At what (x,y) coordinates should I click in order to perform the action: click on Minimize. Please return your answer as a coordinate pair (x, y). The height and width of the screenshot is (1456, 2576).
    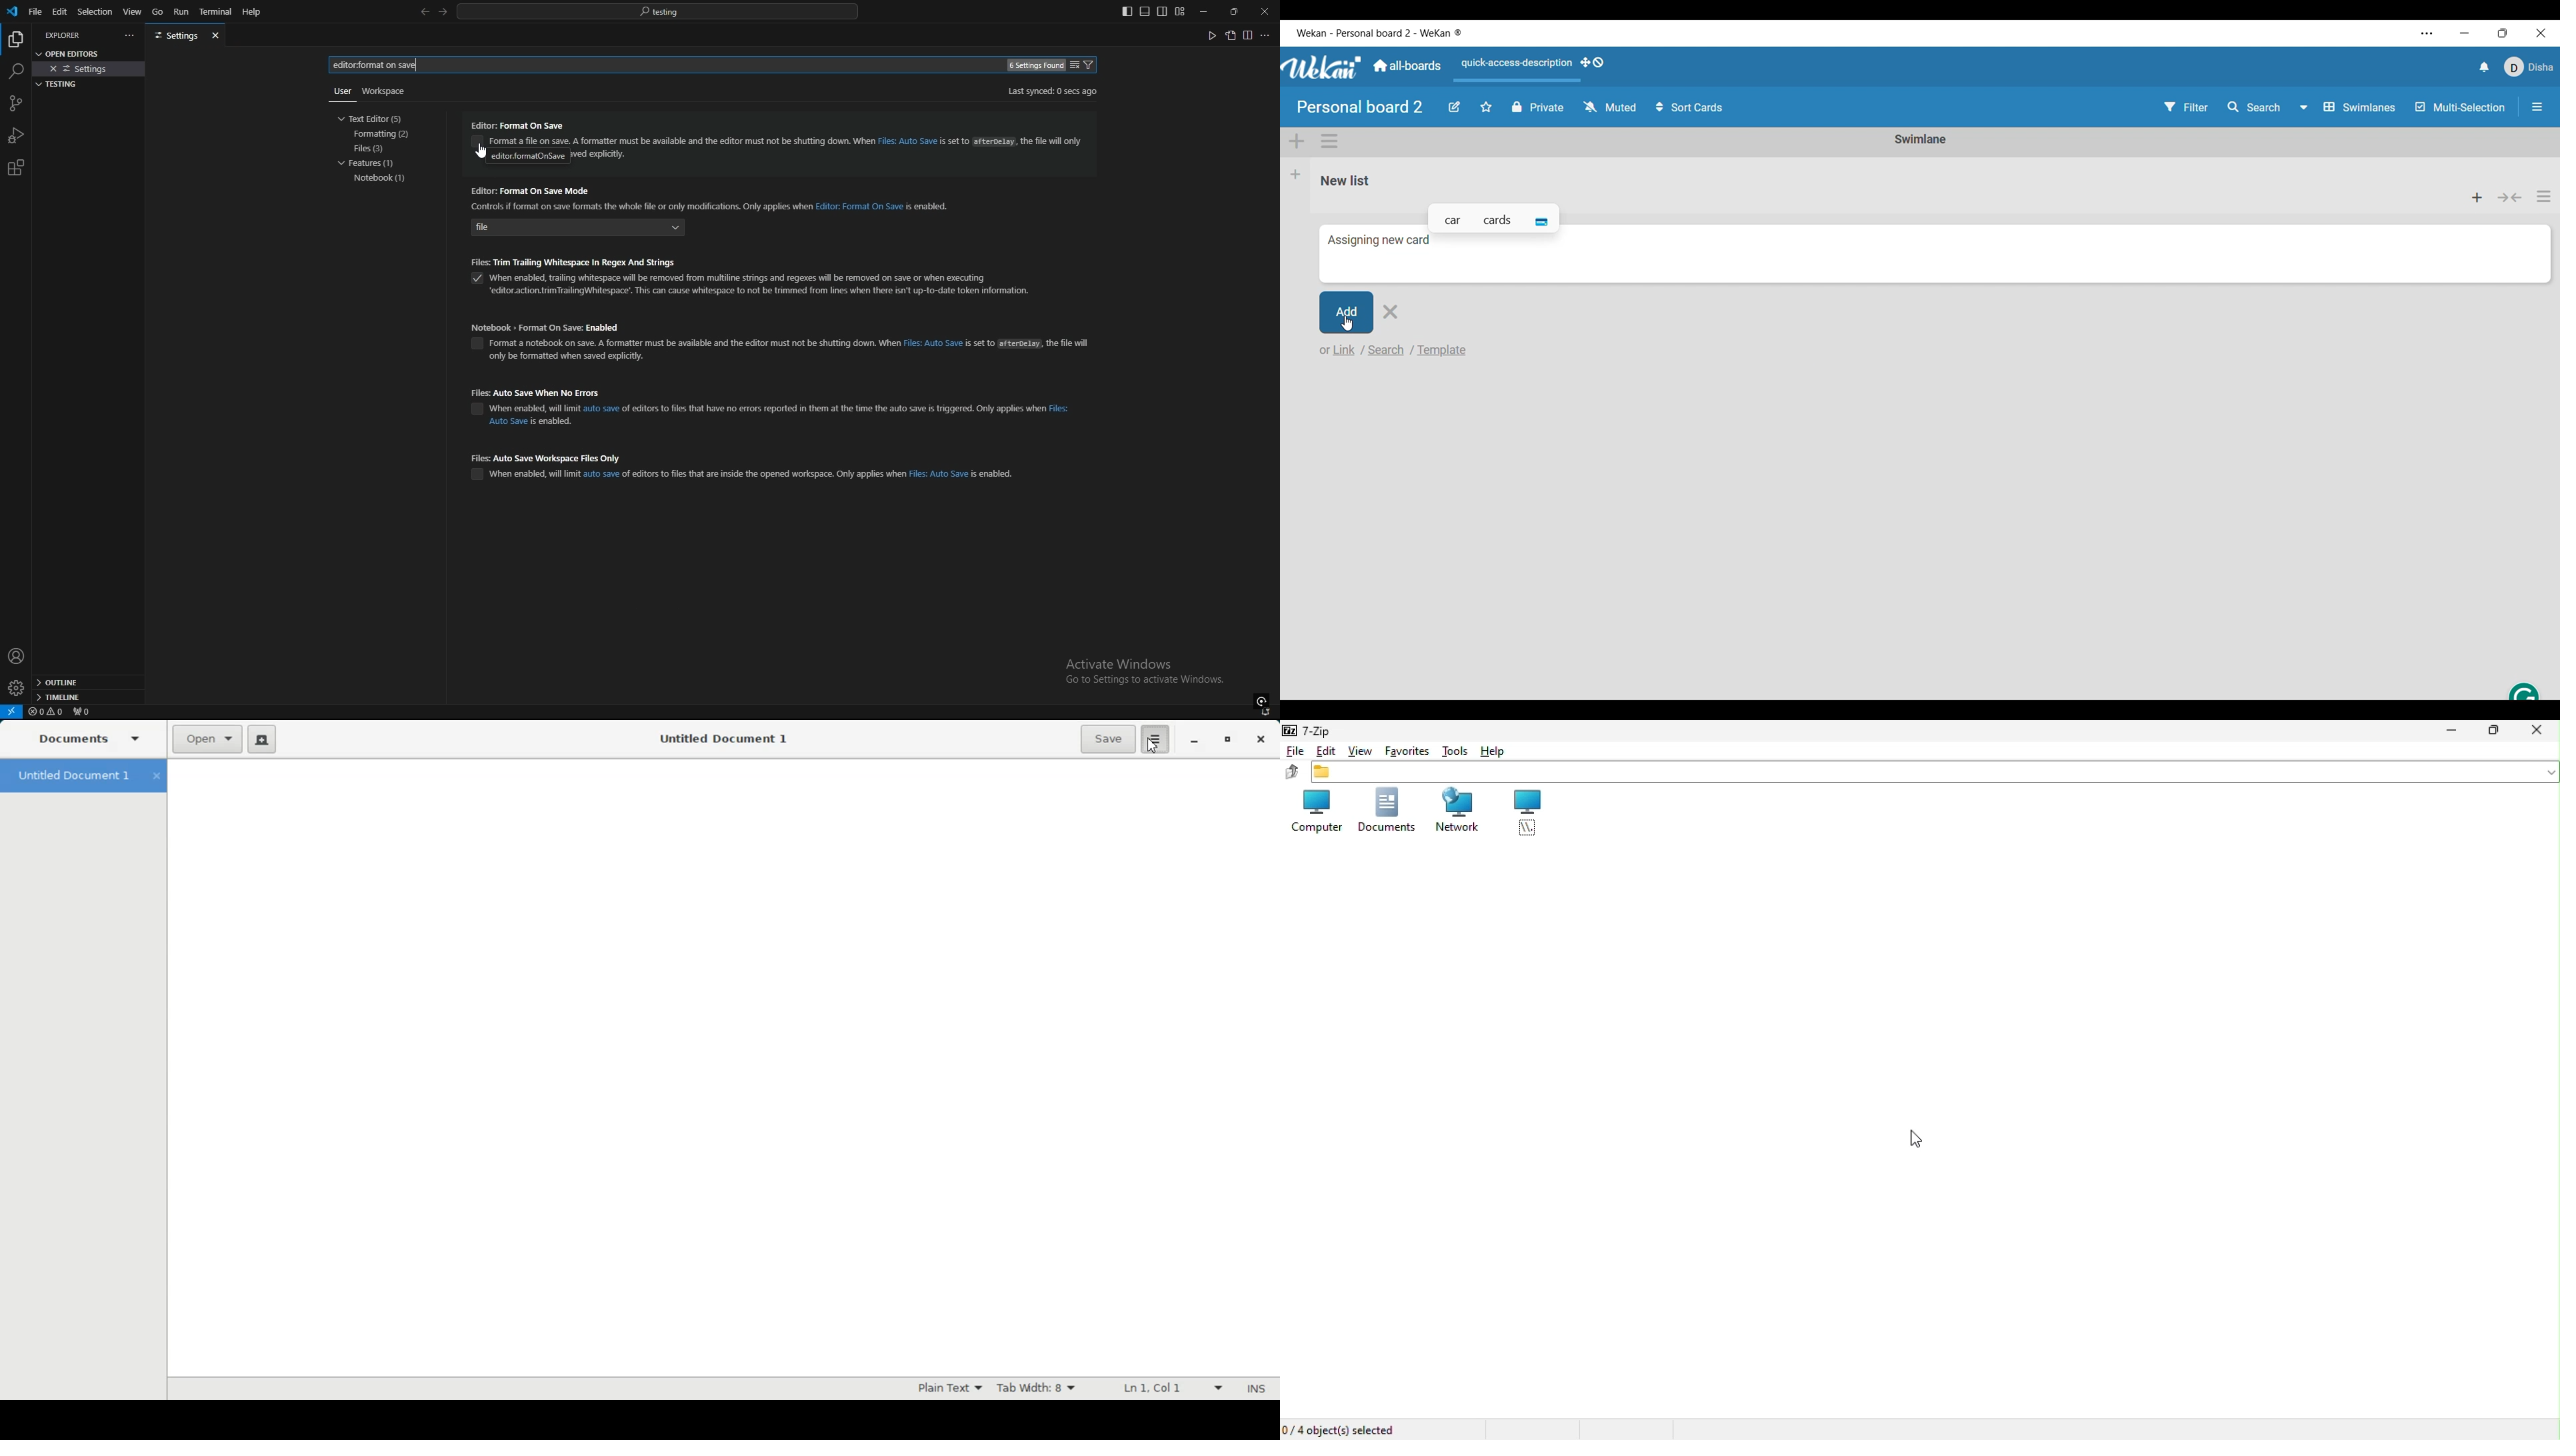
    Looking at the image, I should click on (2452, 730).